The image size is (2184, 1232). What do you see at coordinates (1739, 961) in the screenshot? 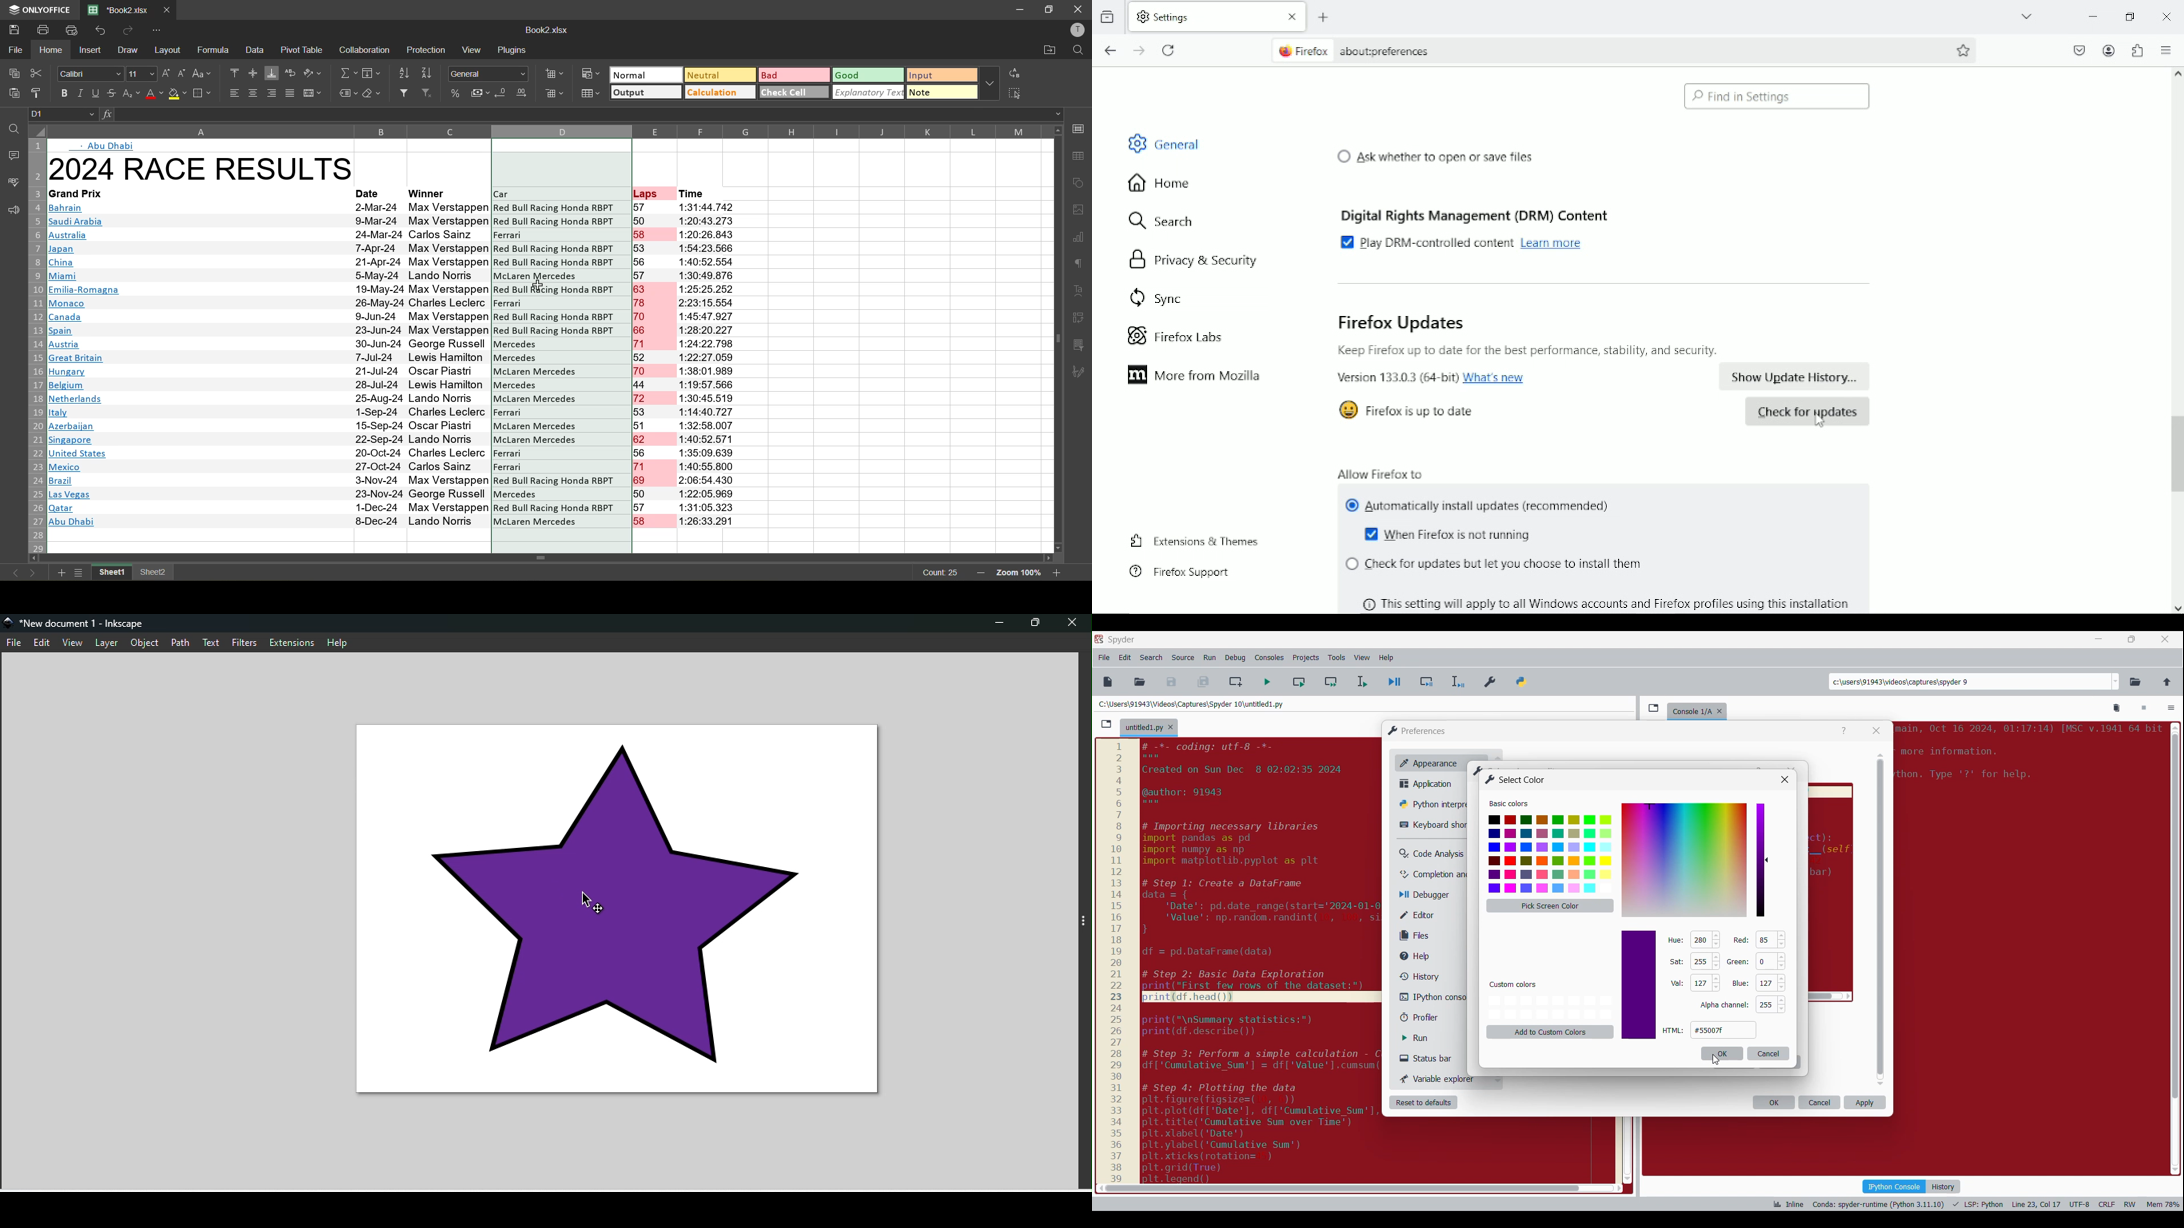
I see `green` at bounding box center [1739, 961].